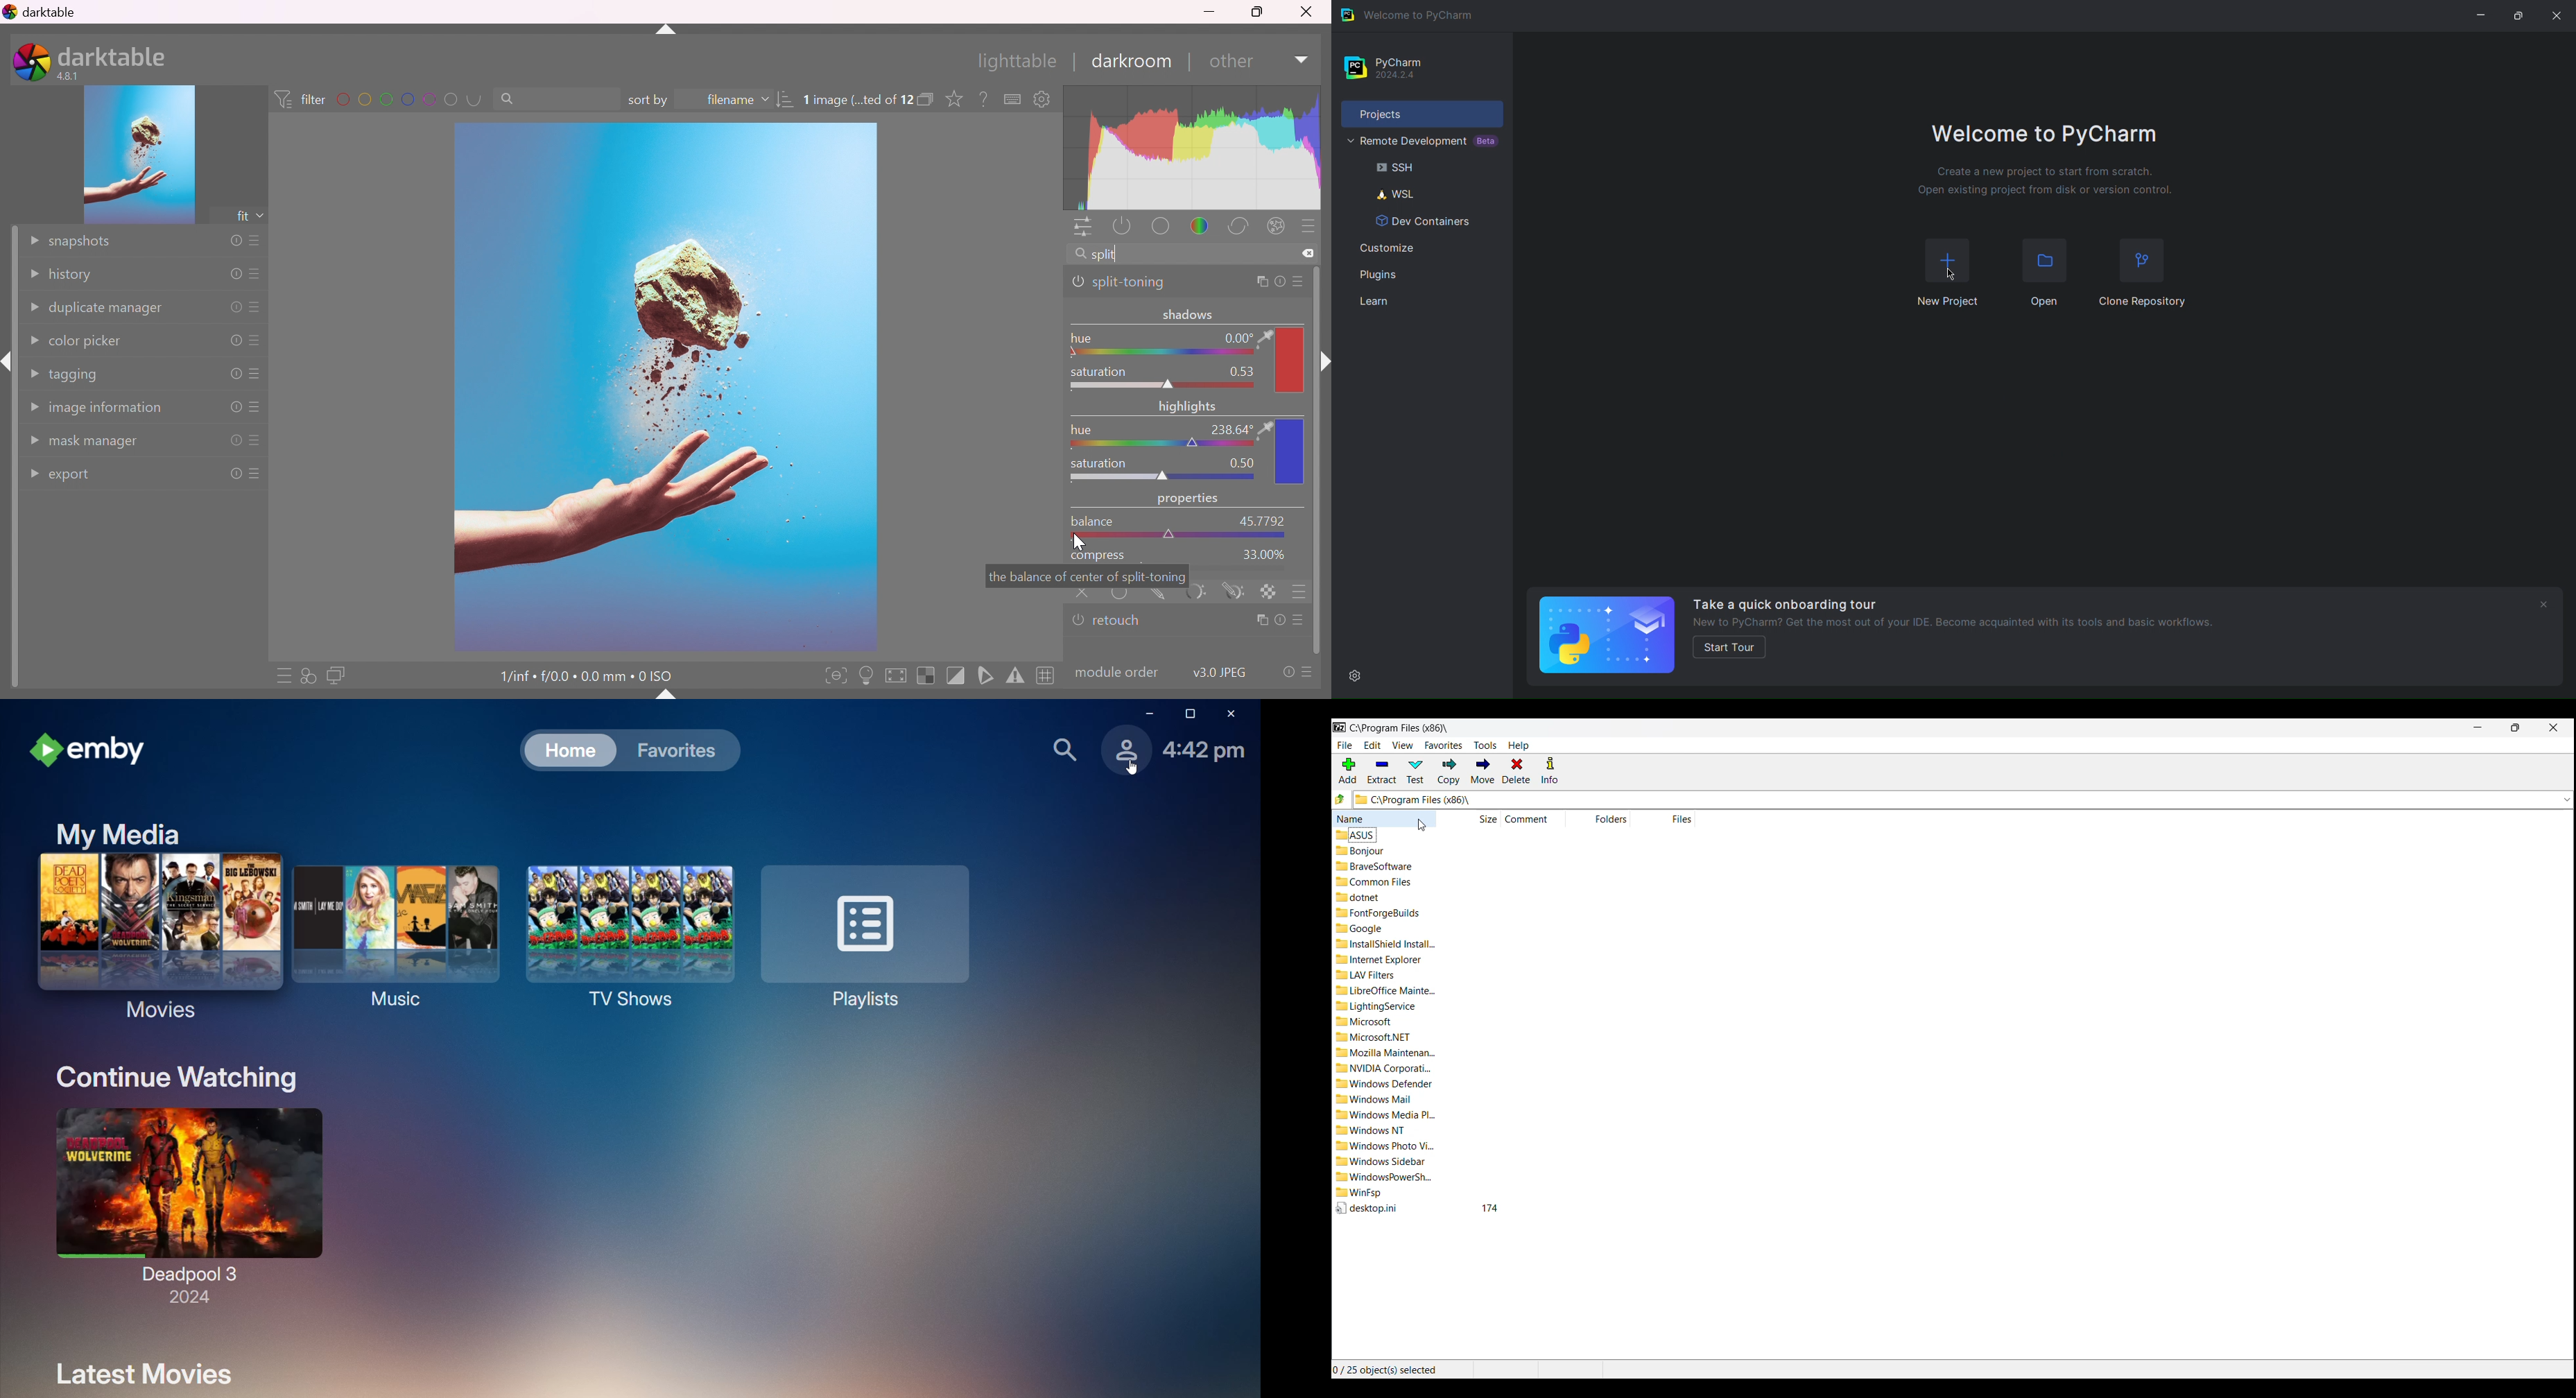  Describe the element at coordinates (859, 101) in the screenshot. I see `1 image (...ted of 12` at that location.